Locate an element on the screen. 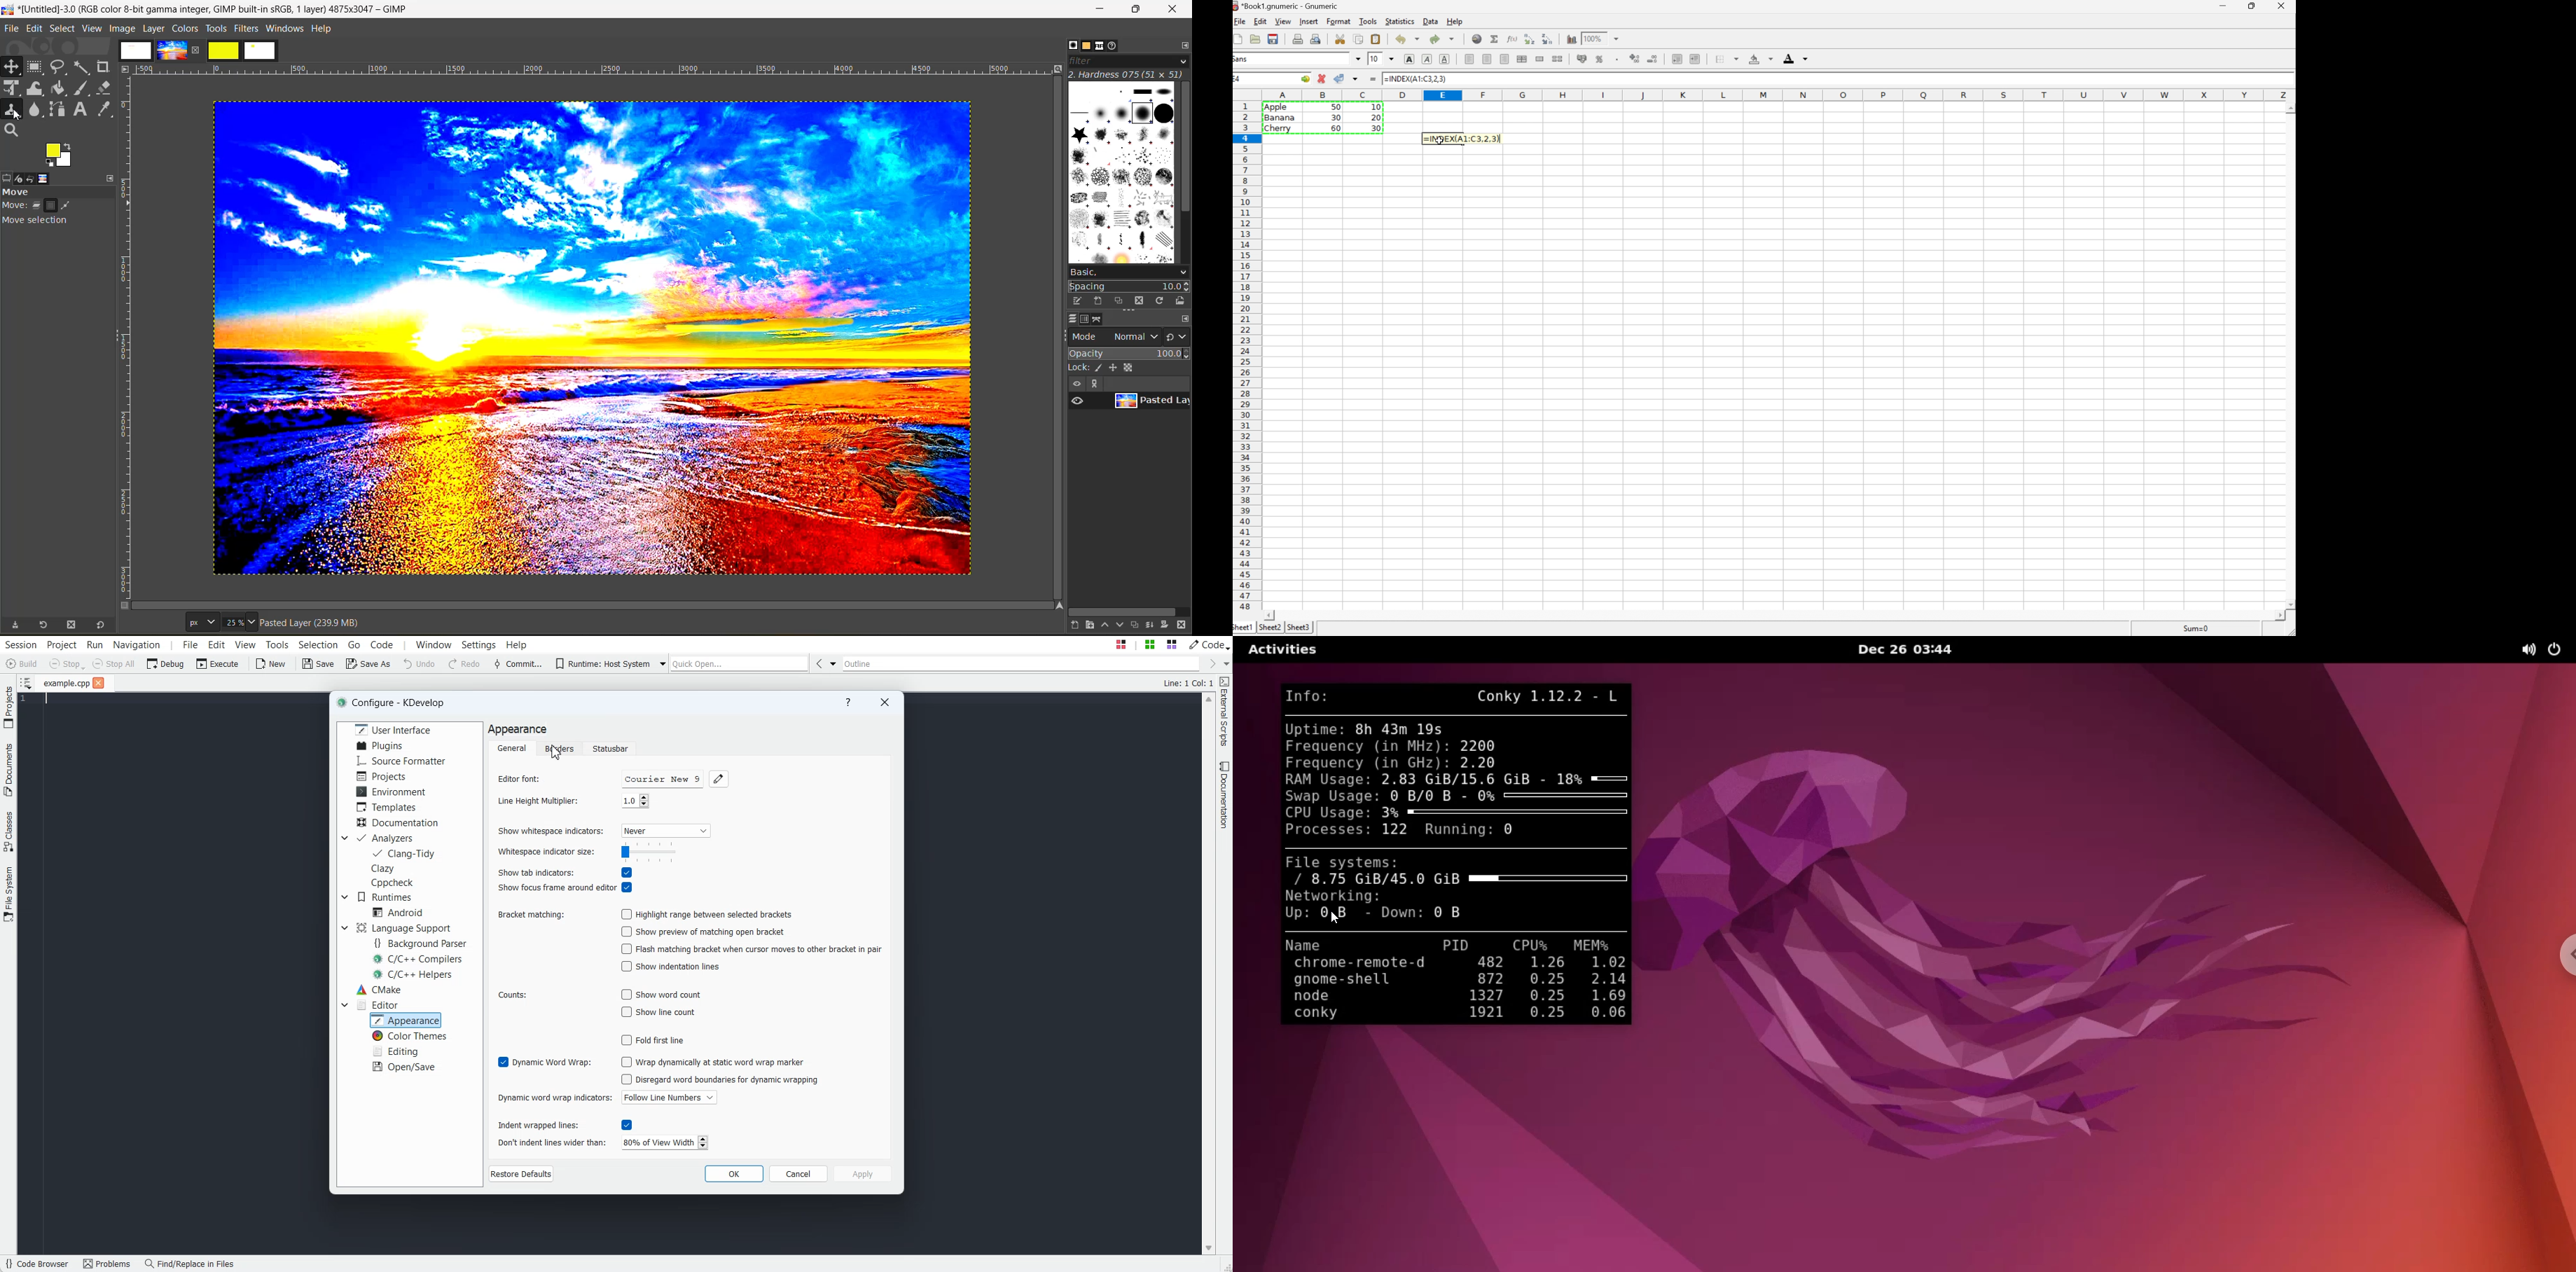  undo is located at coordinates (1408, 38).